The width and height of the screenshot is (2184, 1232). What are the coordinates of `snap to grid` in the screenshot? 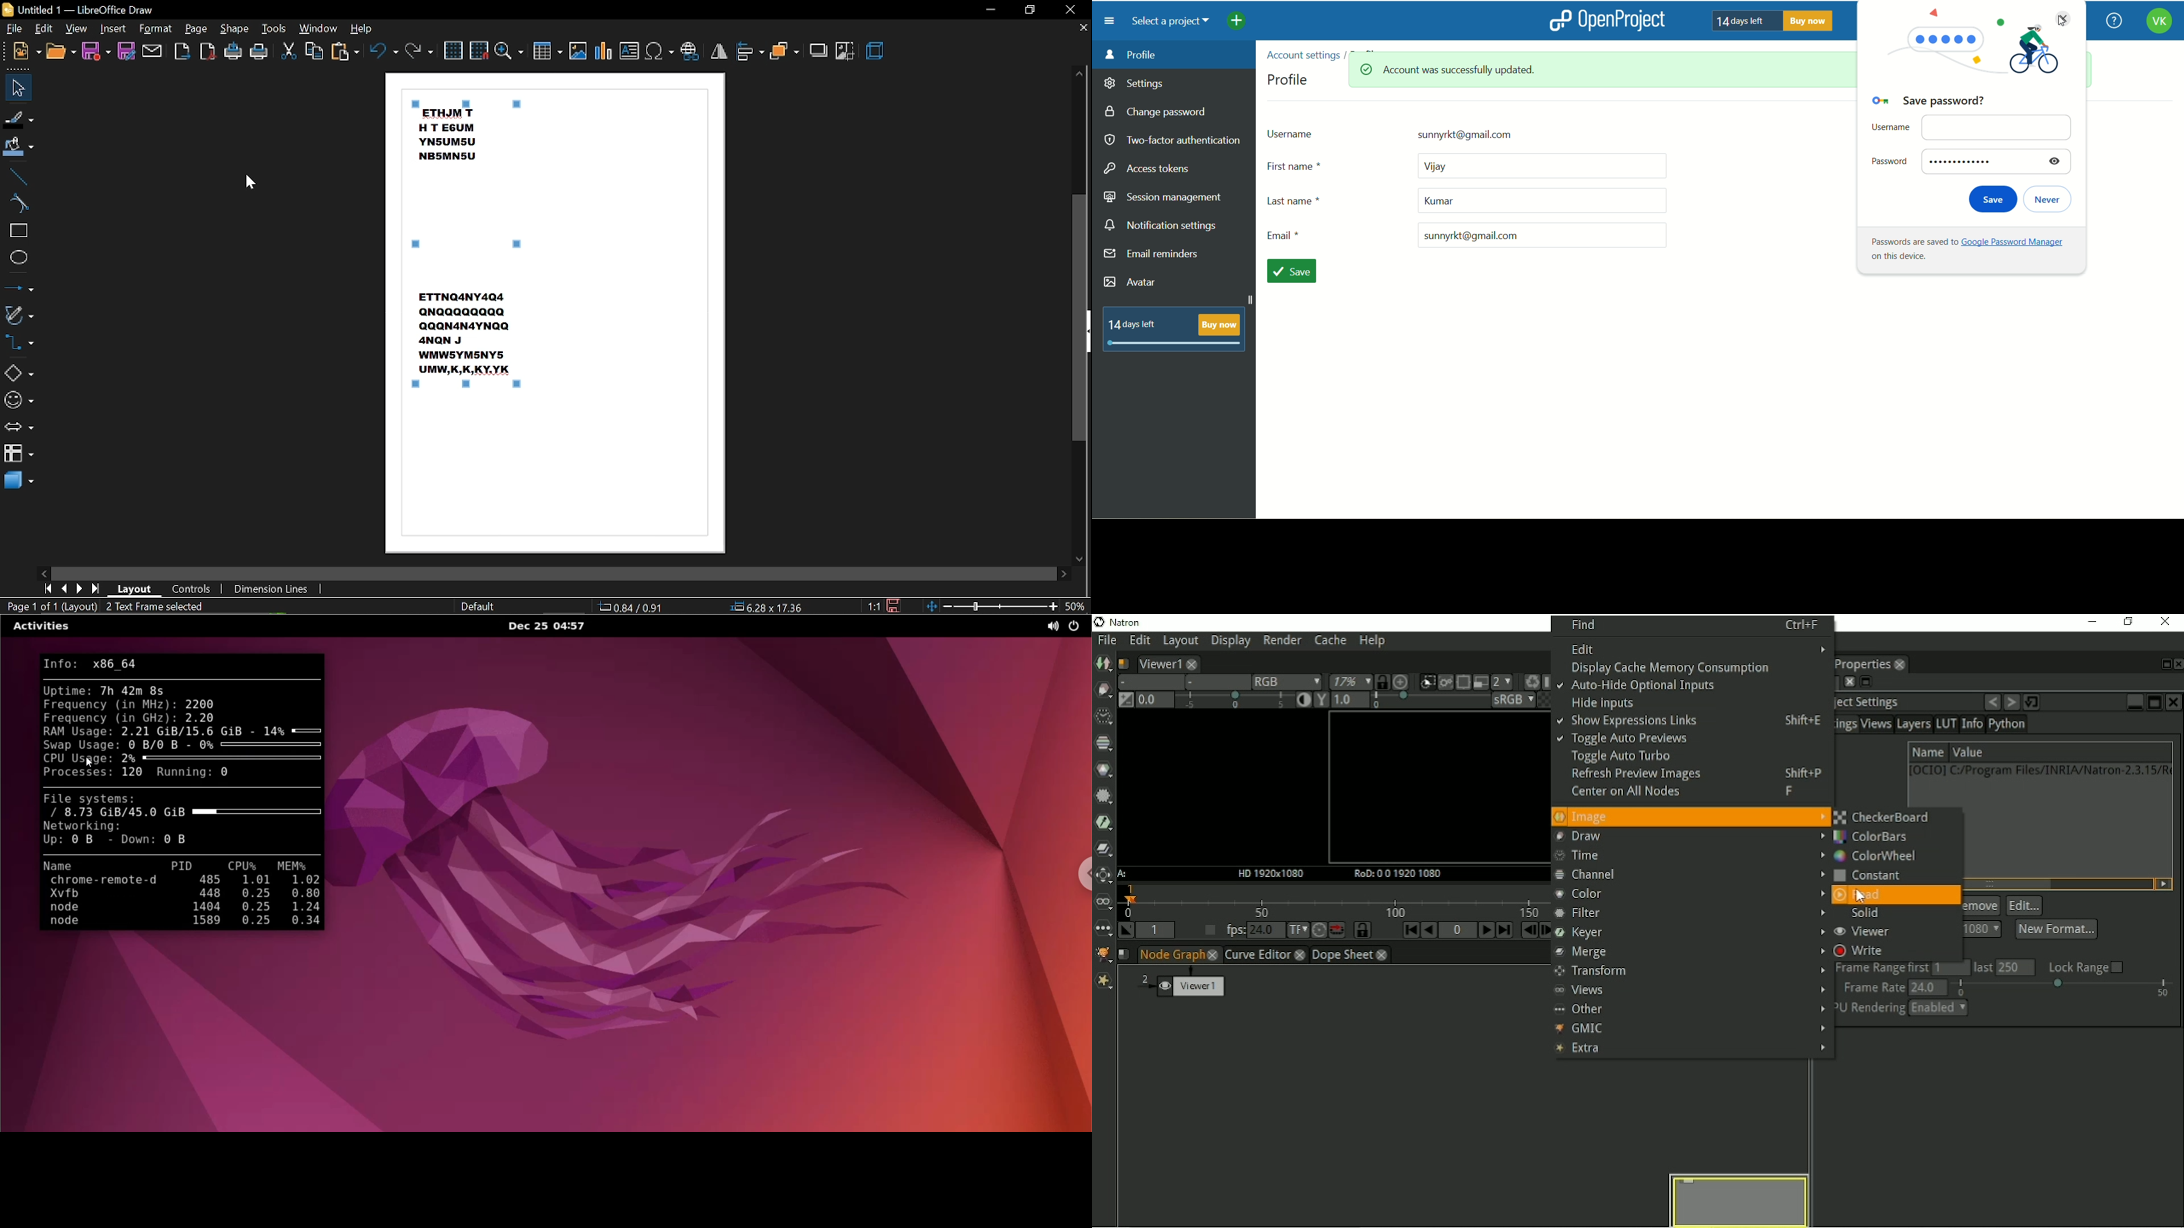 It's located at (479, 49).